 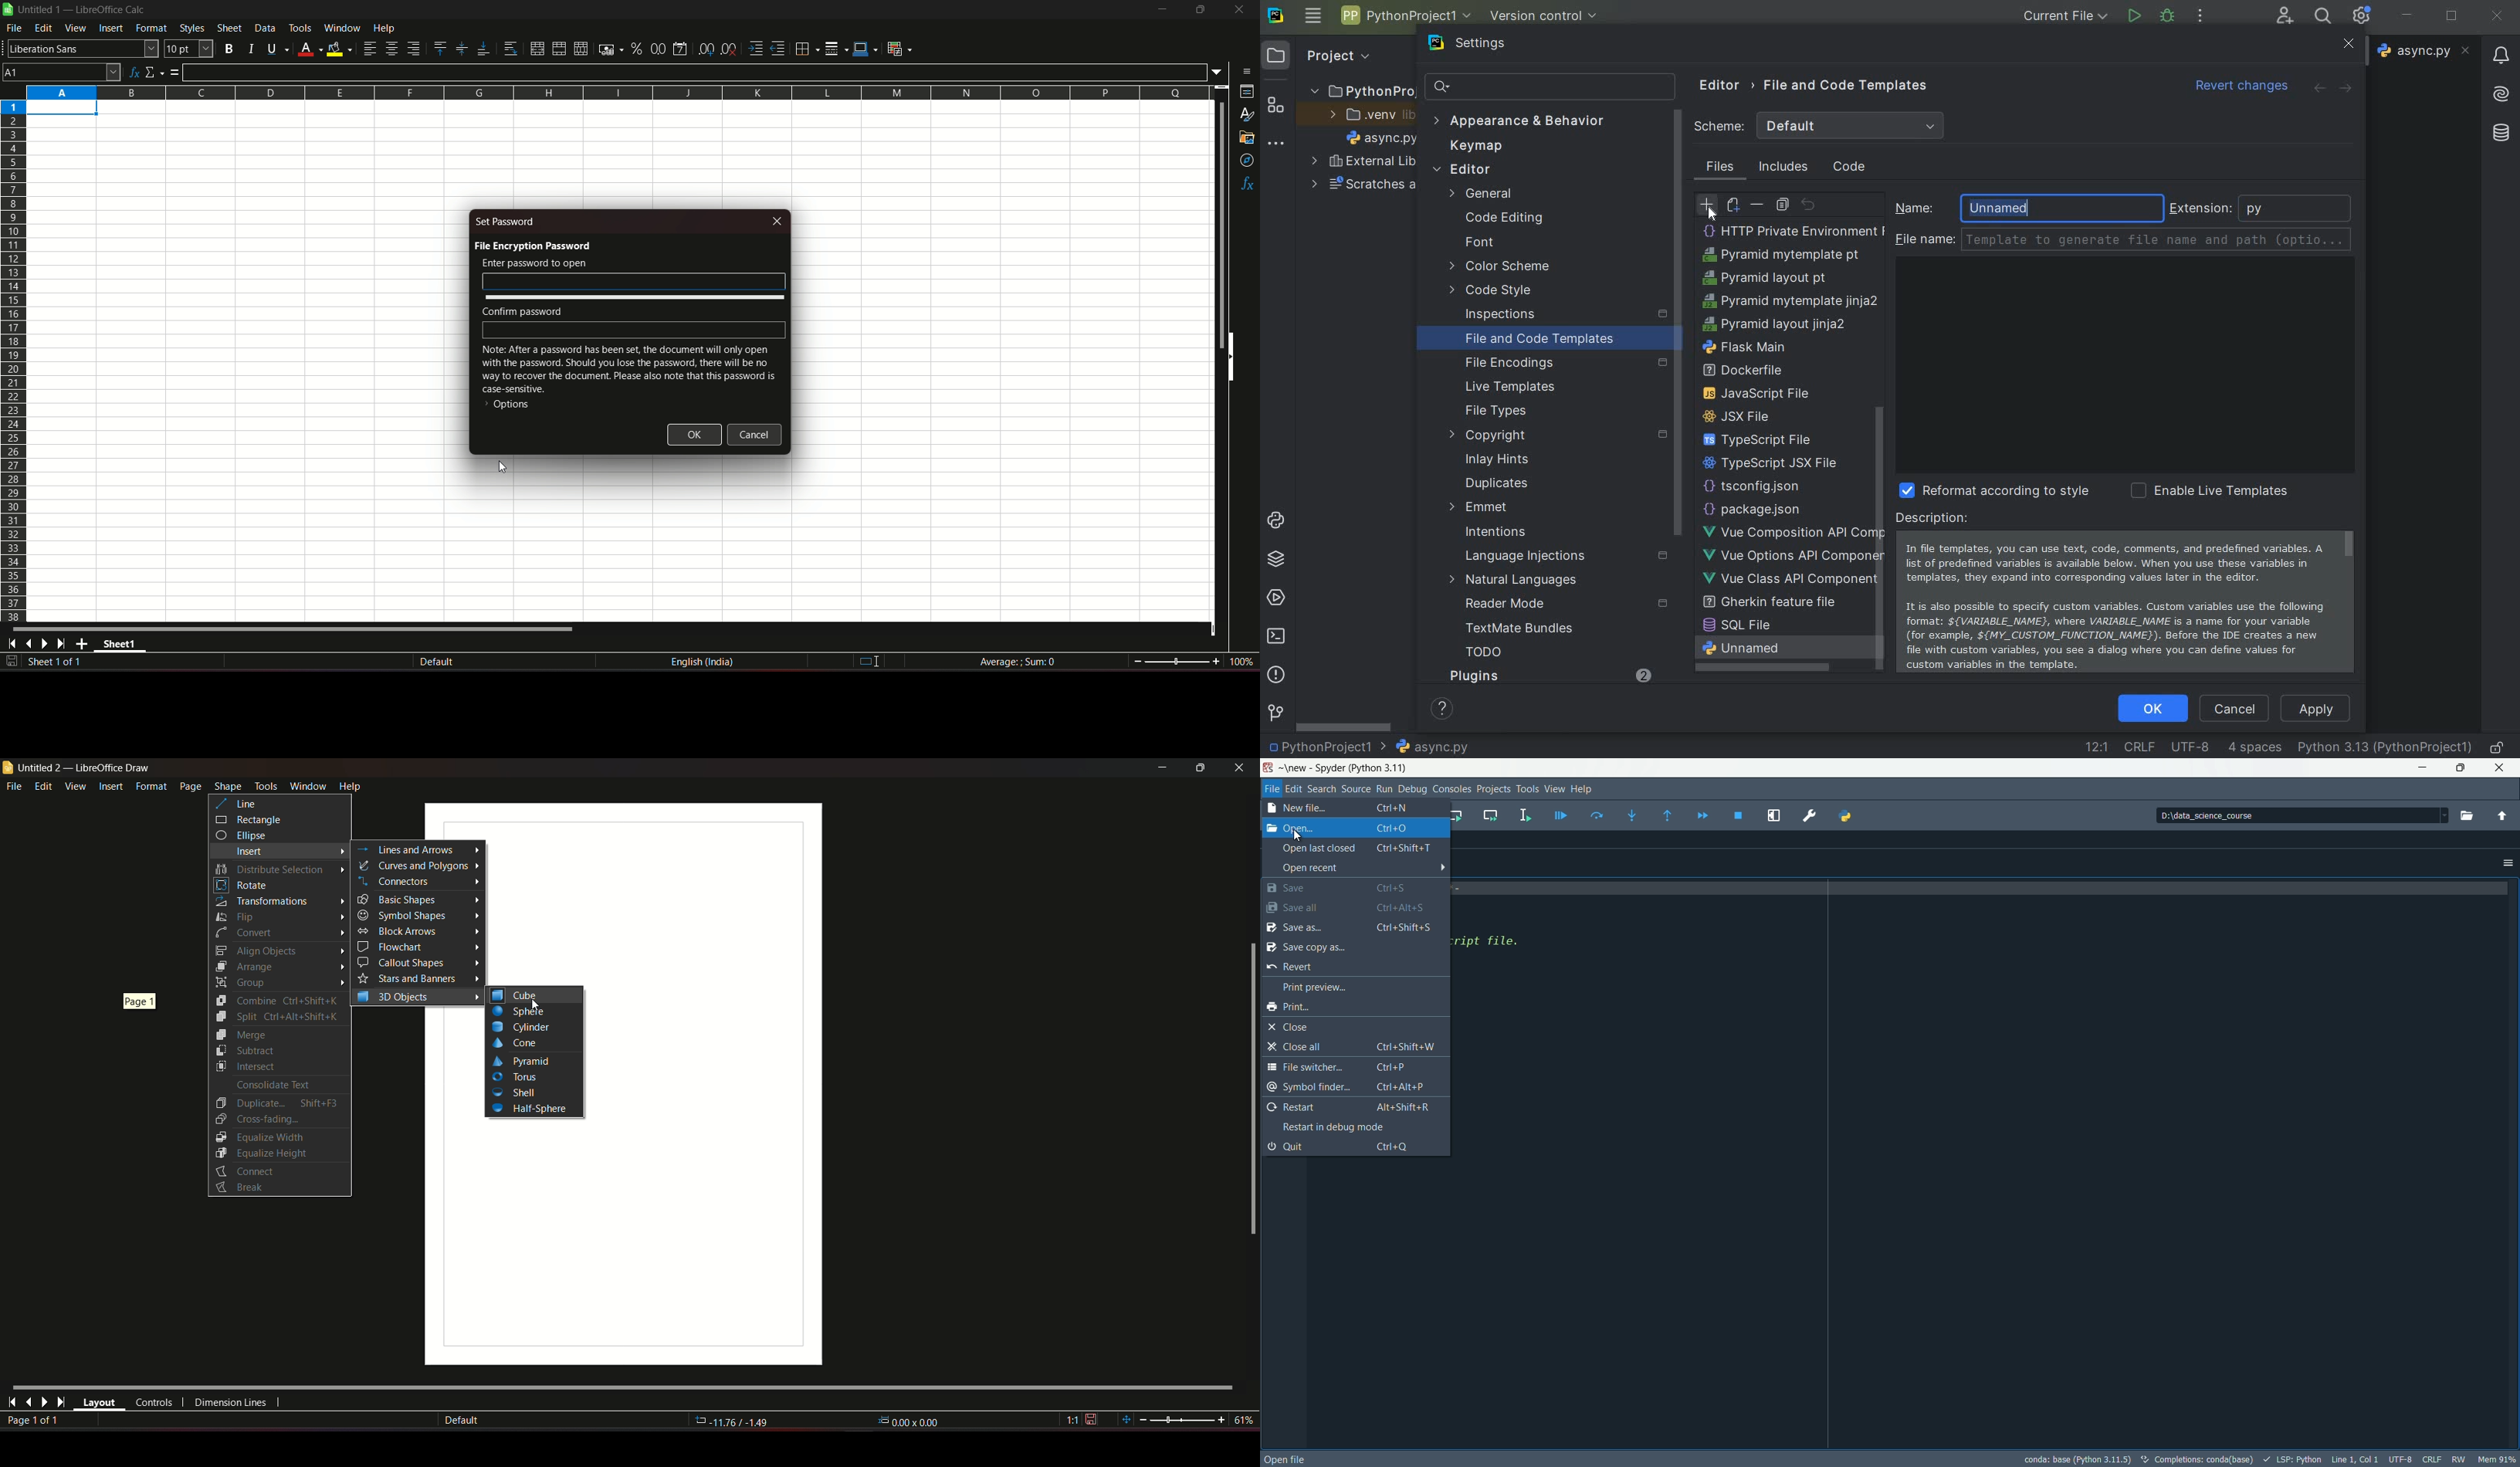 I want to click on Callout shapes, so click(x=401, y=962).